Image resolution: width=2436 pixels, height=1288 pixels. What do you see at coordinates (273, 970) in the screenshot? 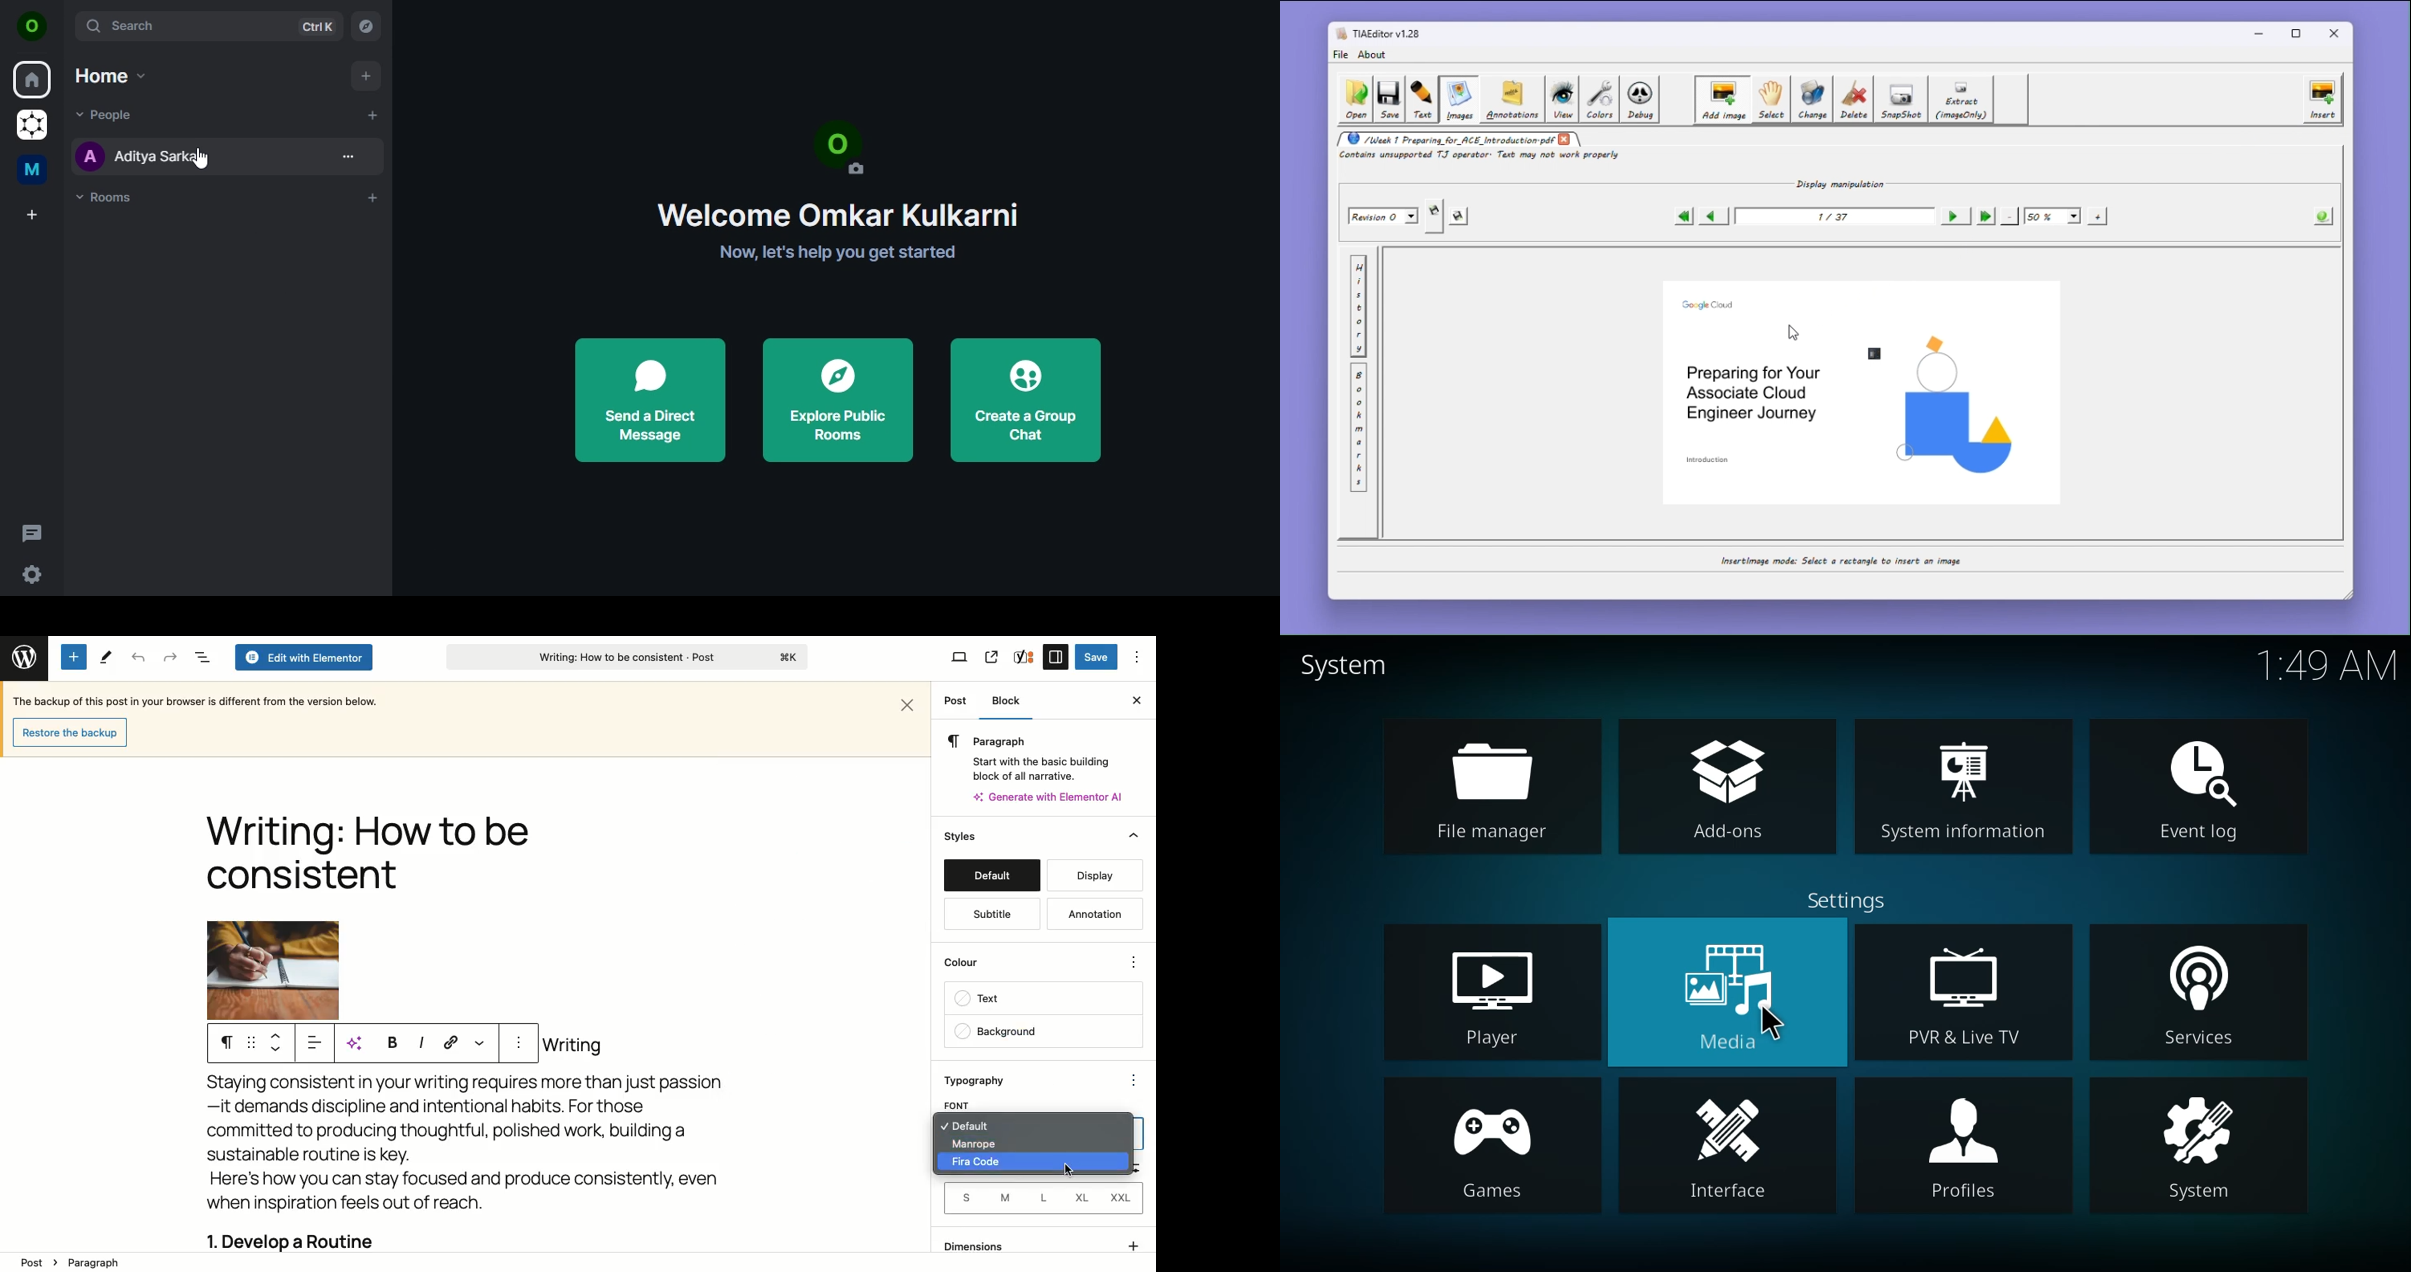
I see `Image` at bounding box center [273, 970].